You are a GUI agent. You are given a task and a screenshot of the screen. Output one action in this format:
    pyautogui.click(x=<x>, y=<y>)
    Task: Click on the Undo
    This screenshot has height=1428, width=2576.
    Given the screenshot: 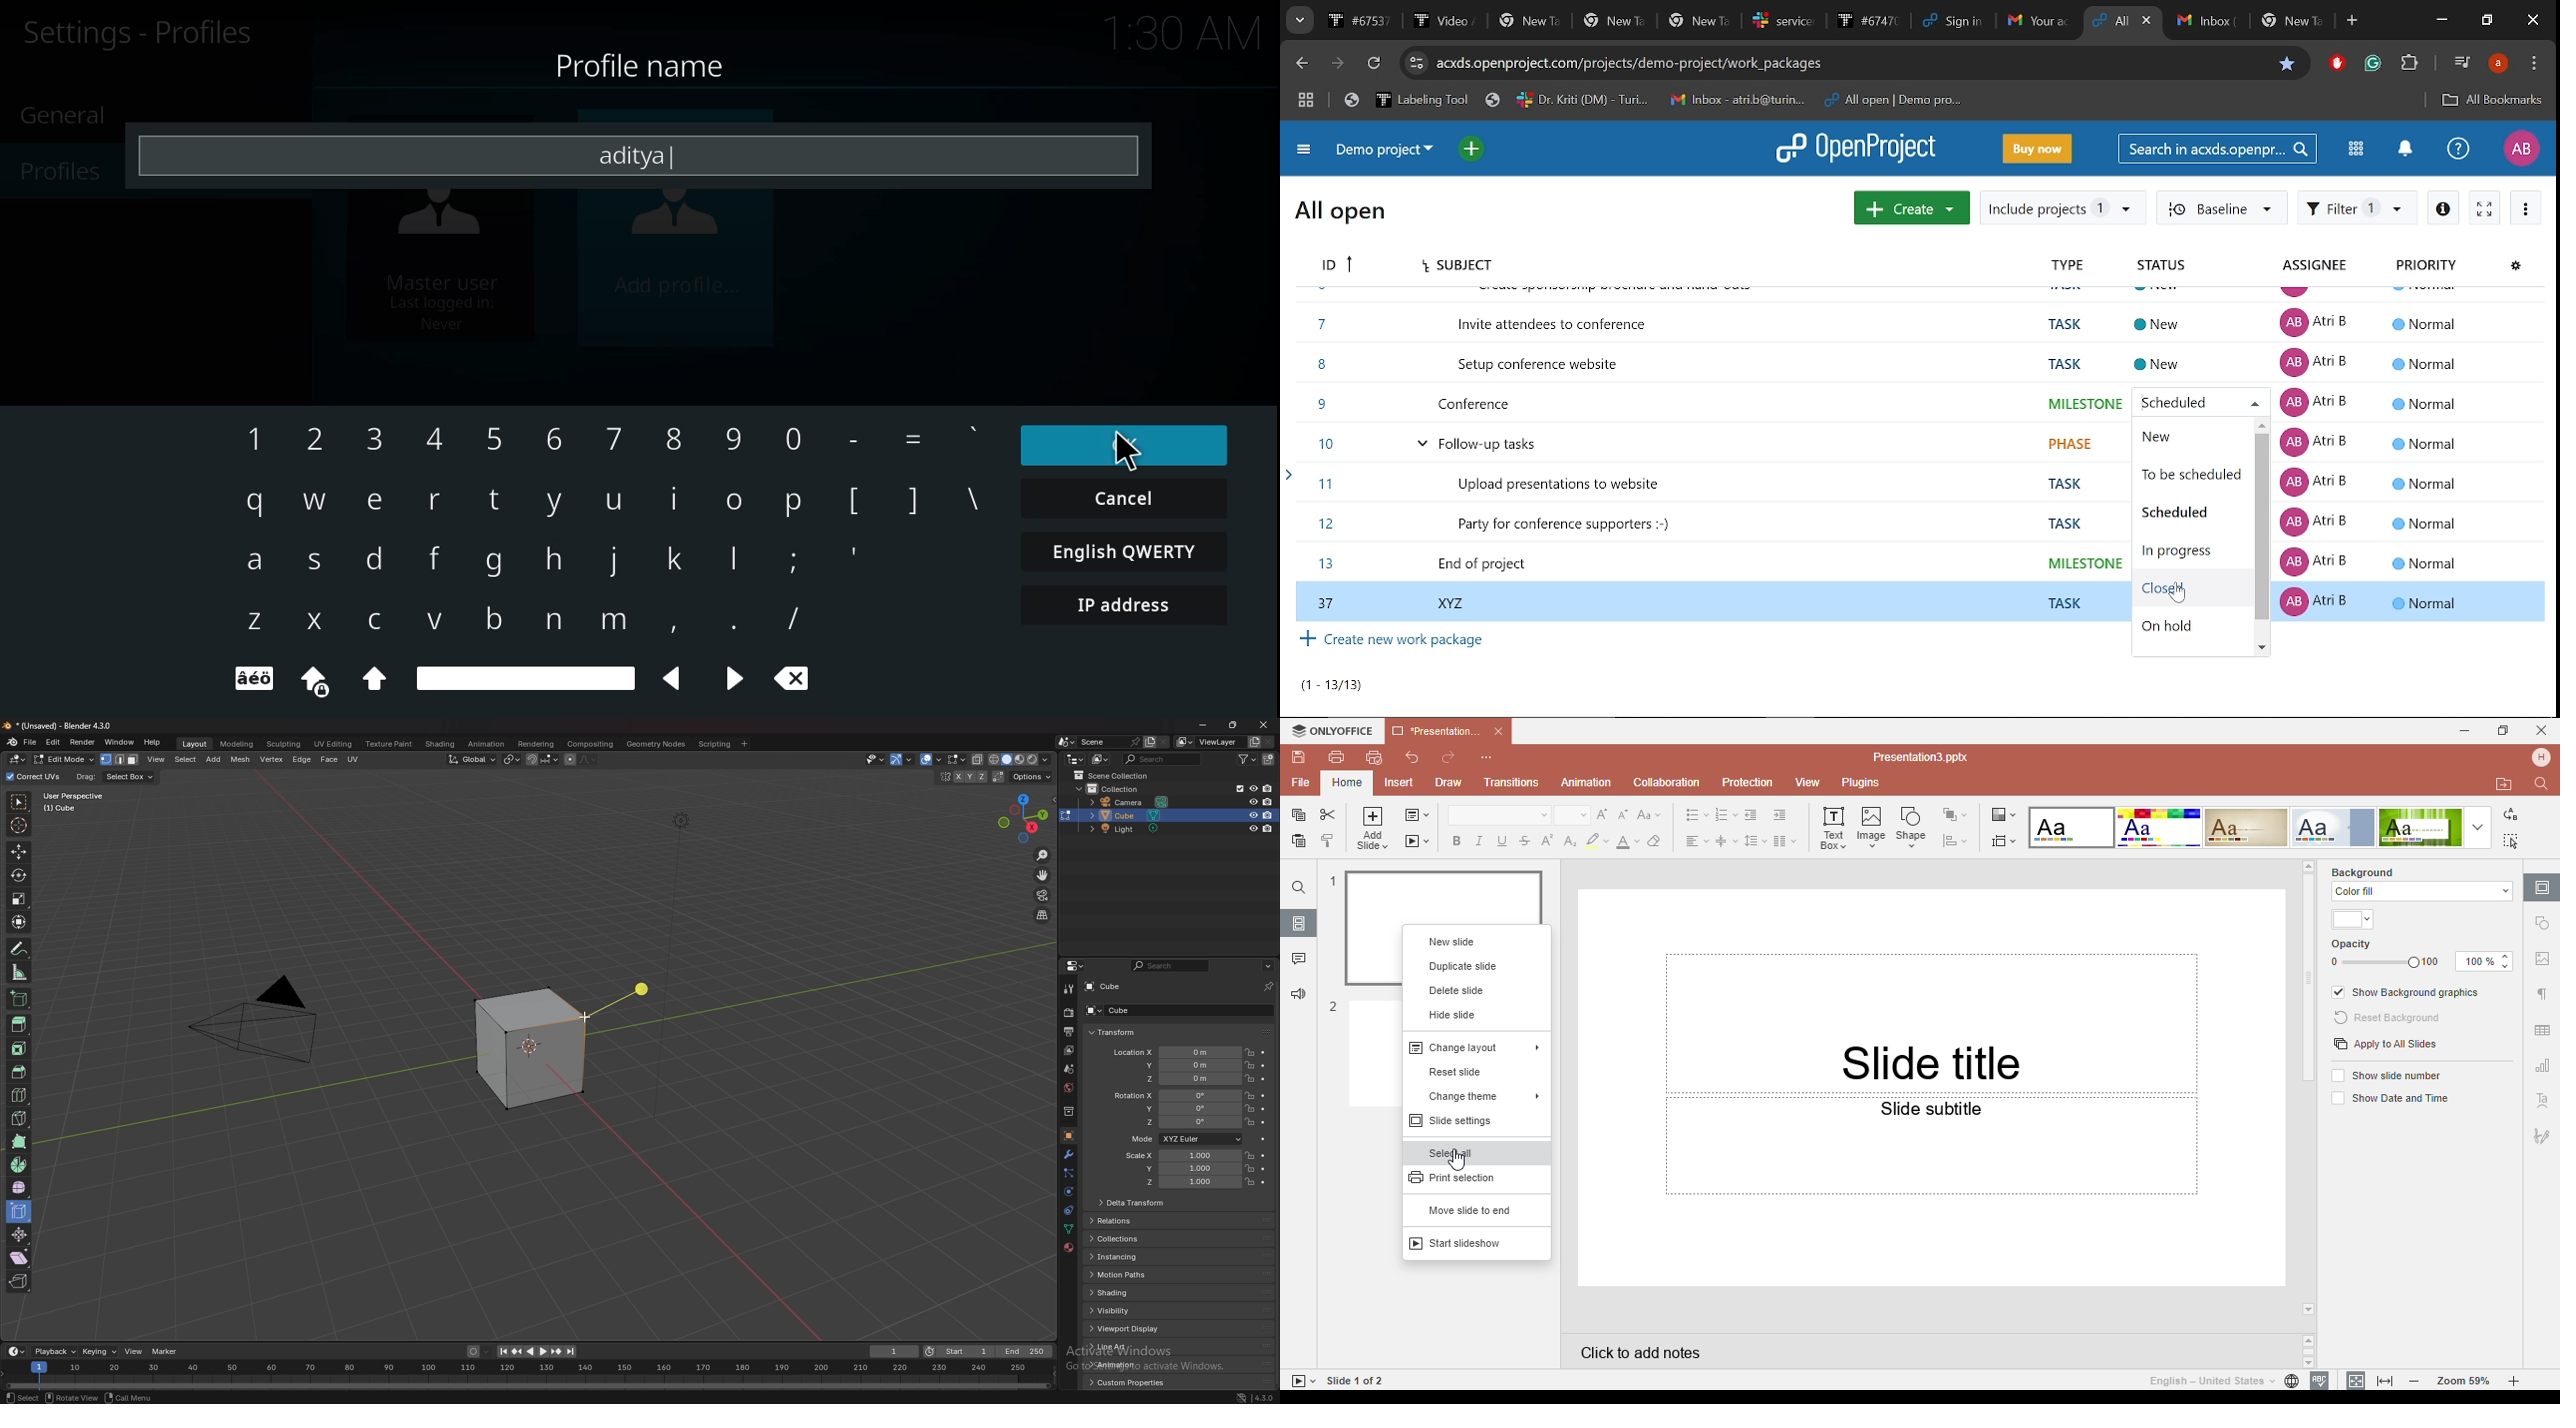 What is the action you would take?
    pyautogui.click(x=1406, y=759)
    